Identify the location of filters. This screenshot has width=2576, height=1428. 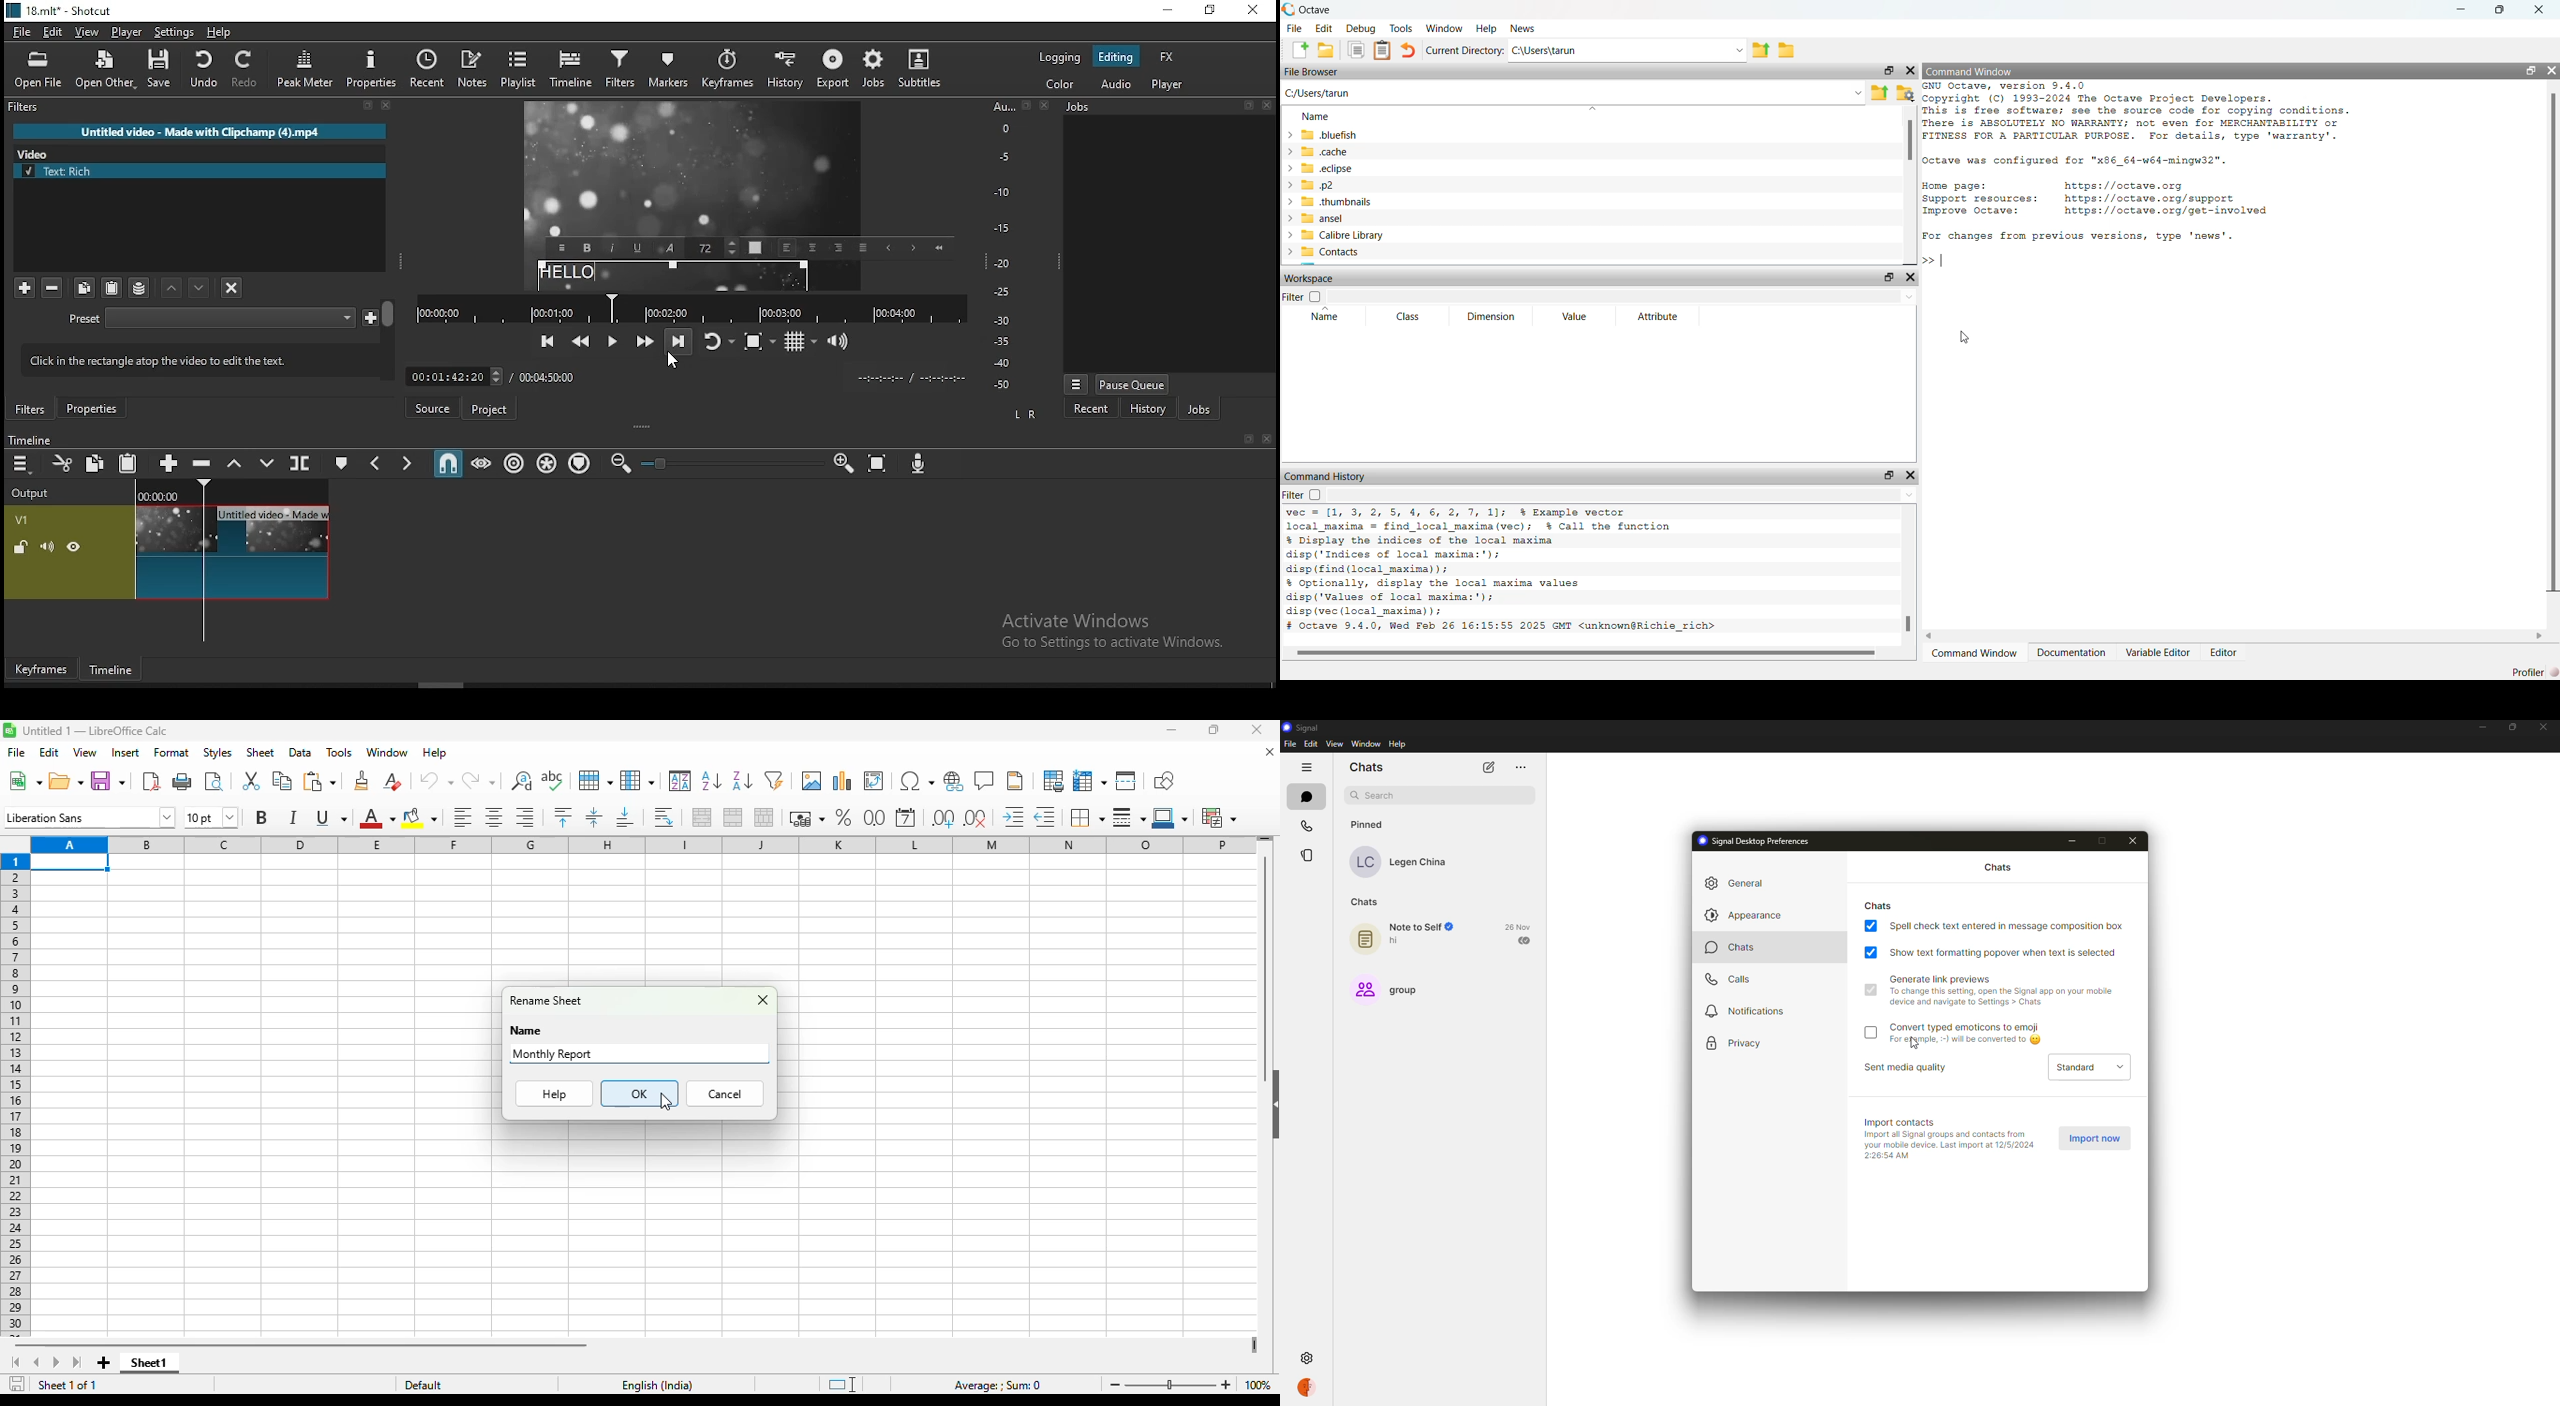
(31, 409).